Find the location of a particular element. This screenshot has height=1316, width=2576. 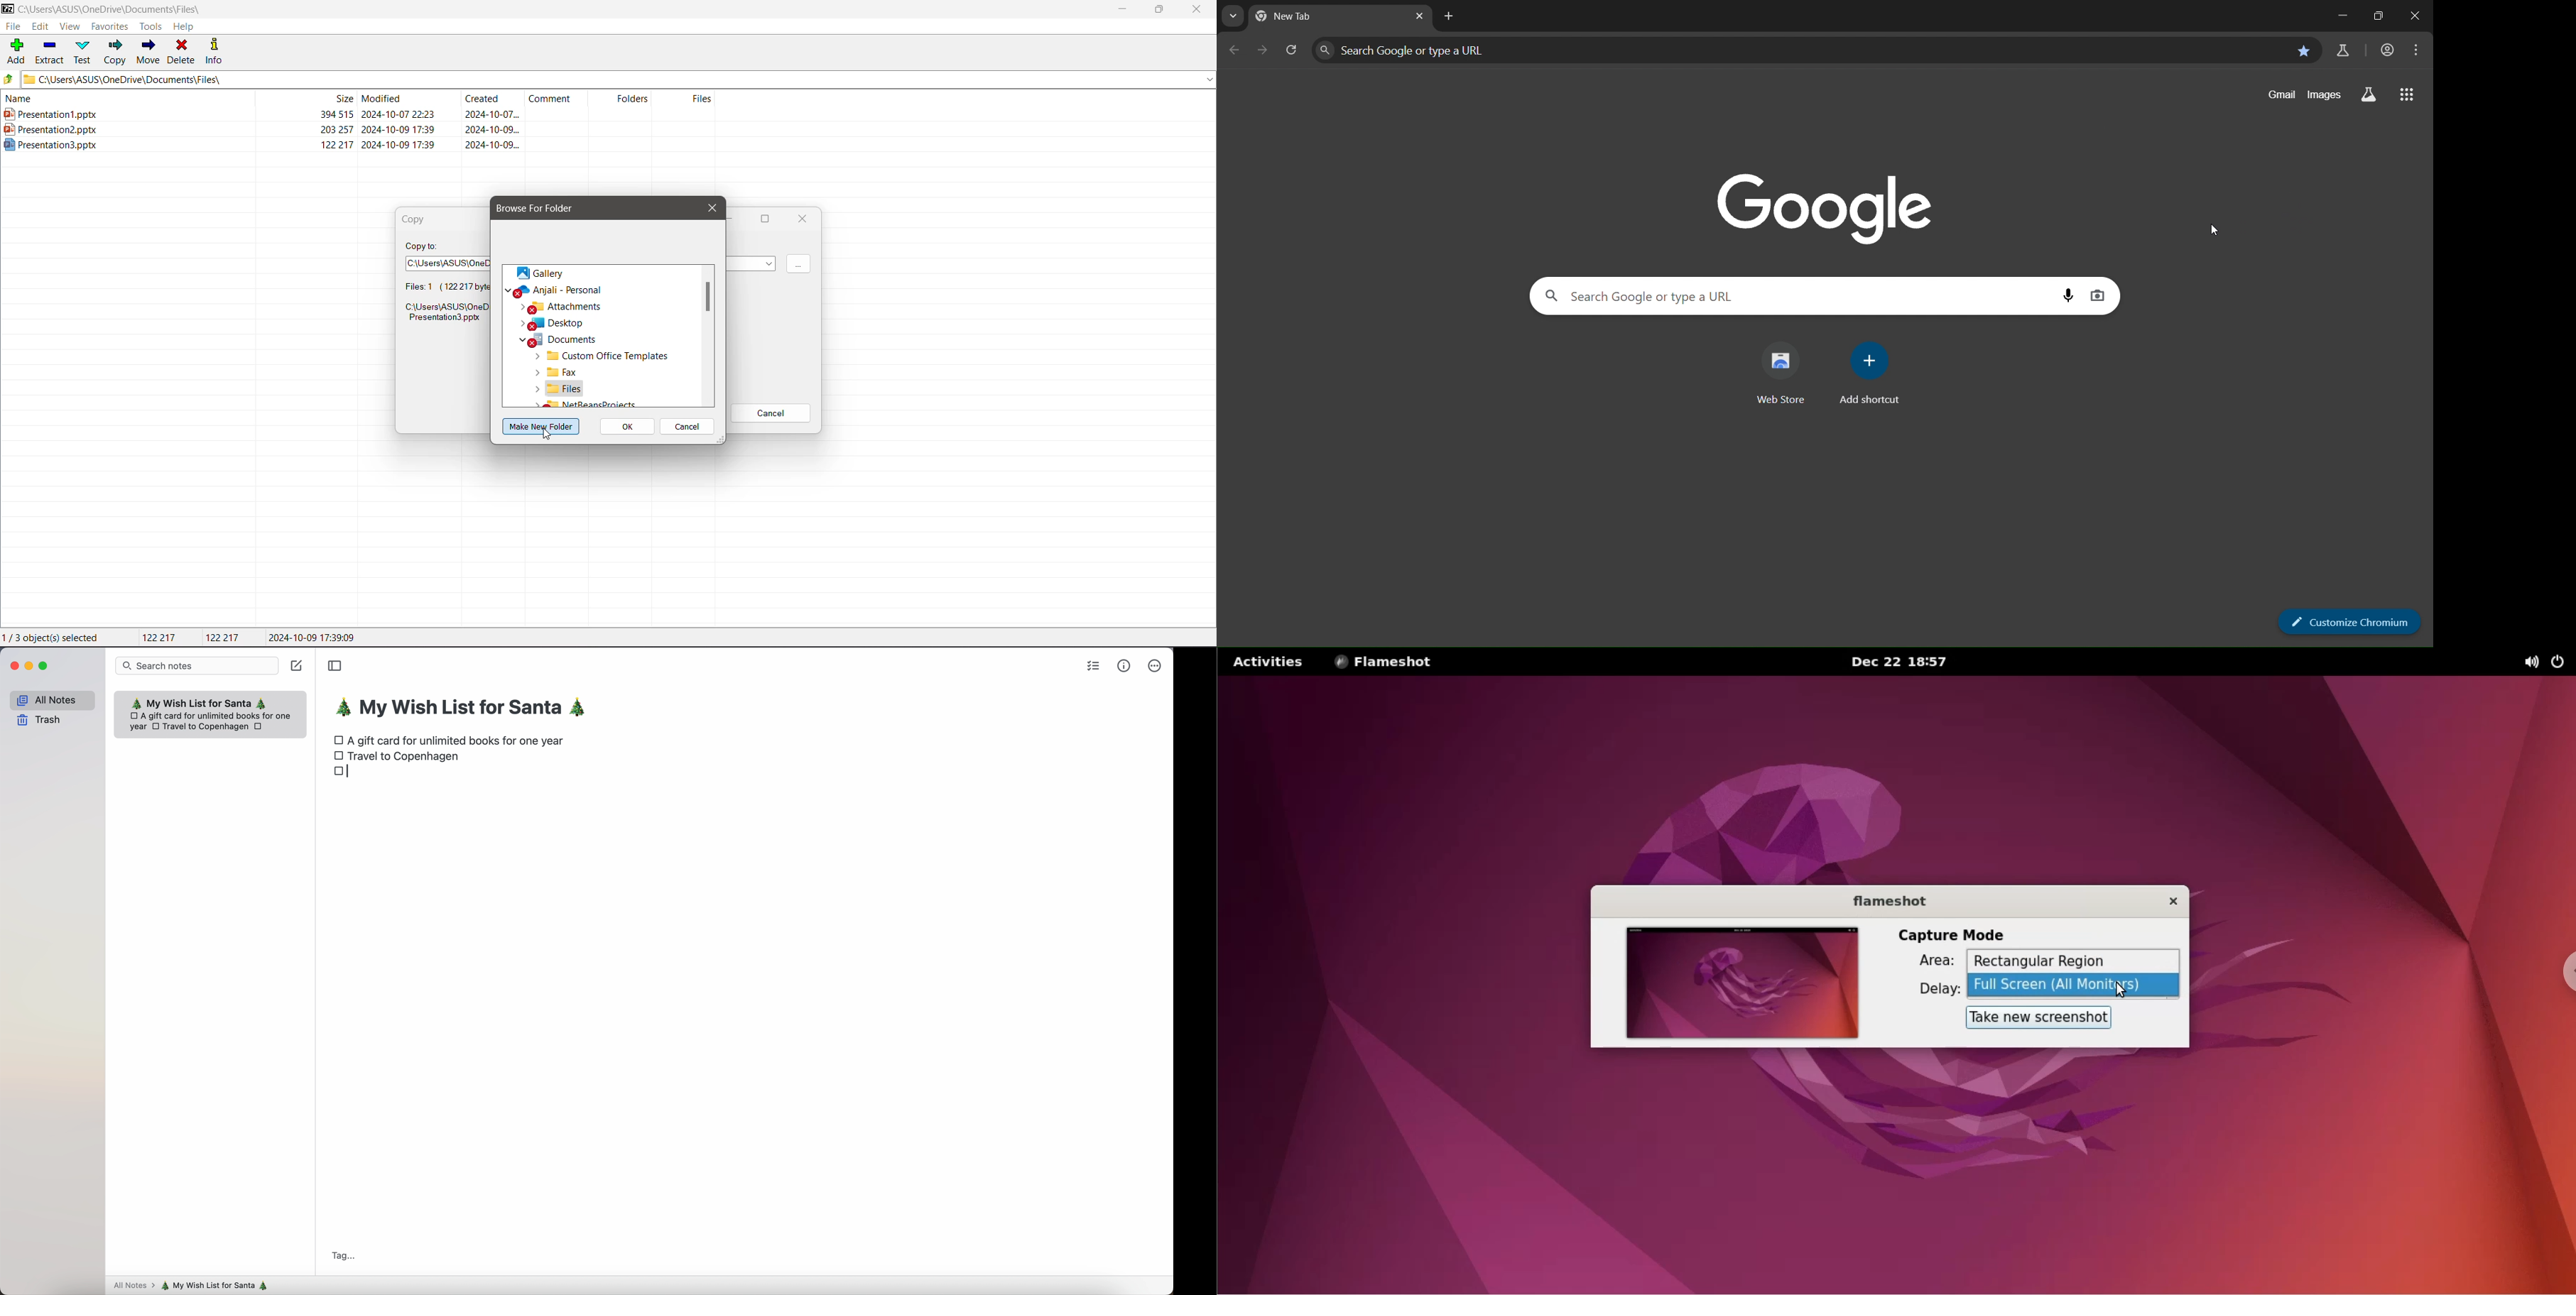

minimize is located at coordinates (2341, 13).